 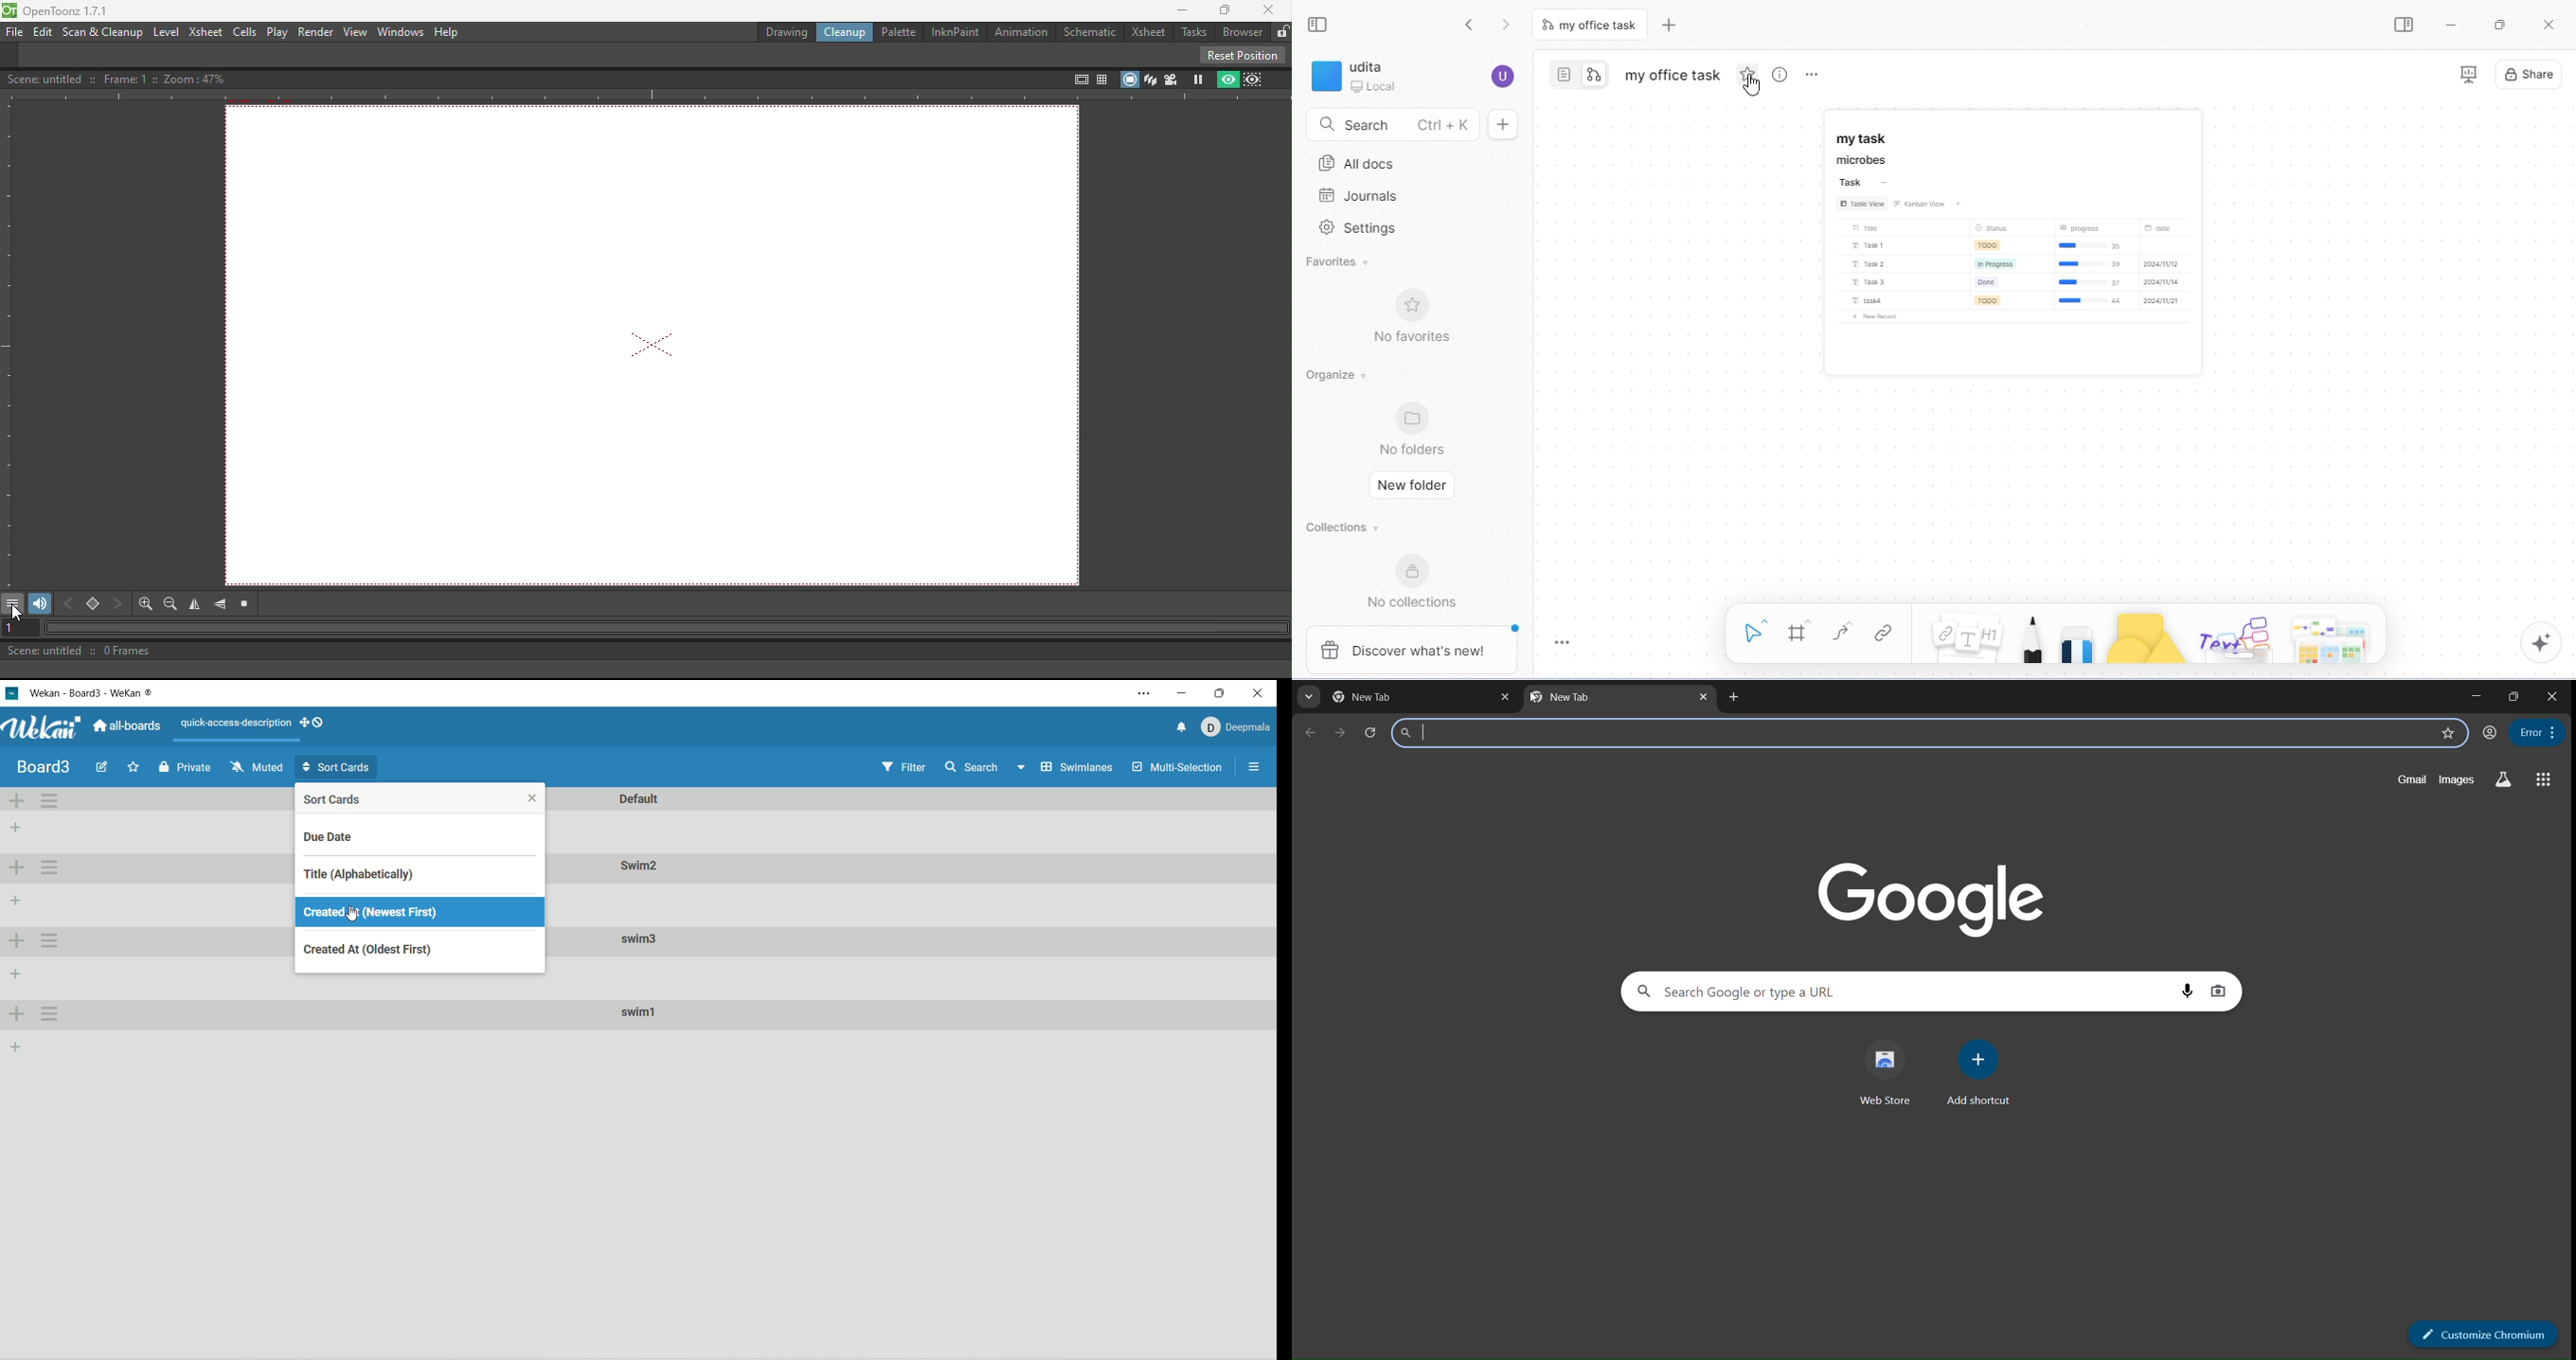 I want to click on new tab, so click(x=1614, y=698).